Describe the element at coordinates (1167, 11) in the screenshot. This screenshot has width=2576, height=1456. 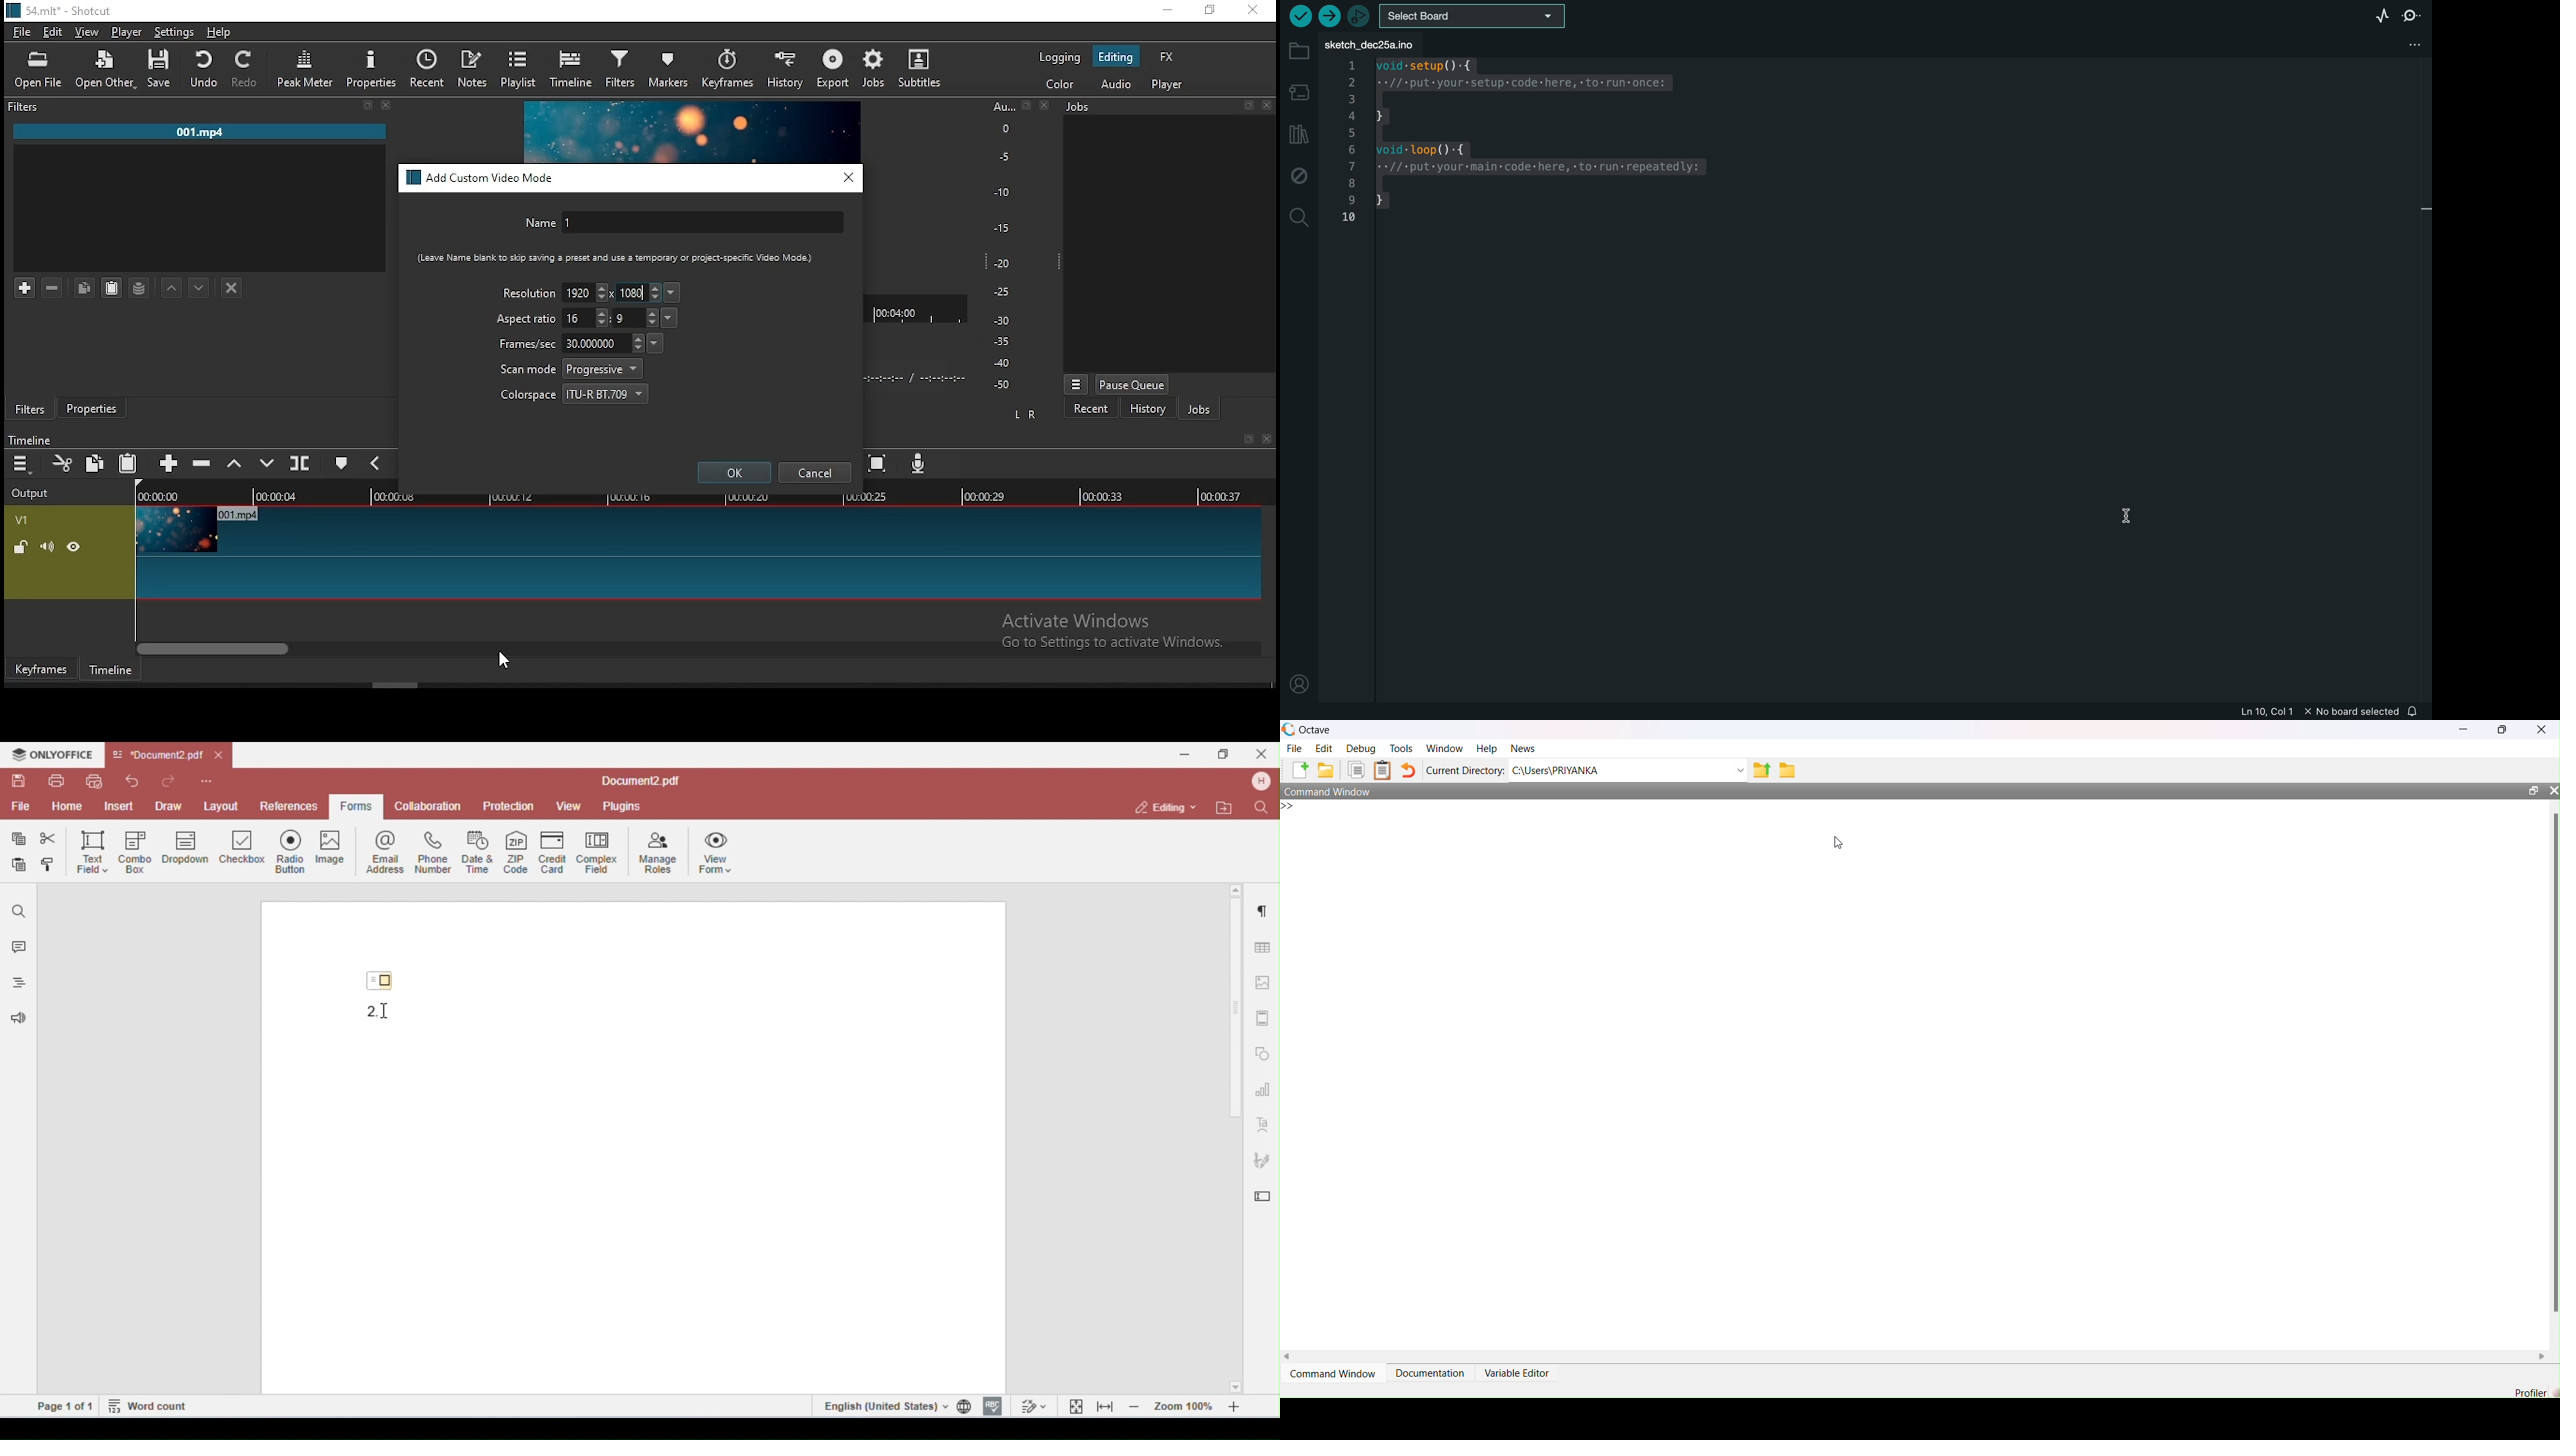
I see `minimize` at that location.